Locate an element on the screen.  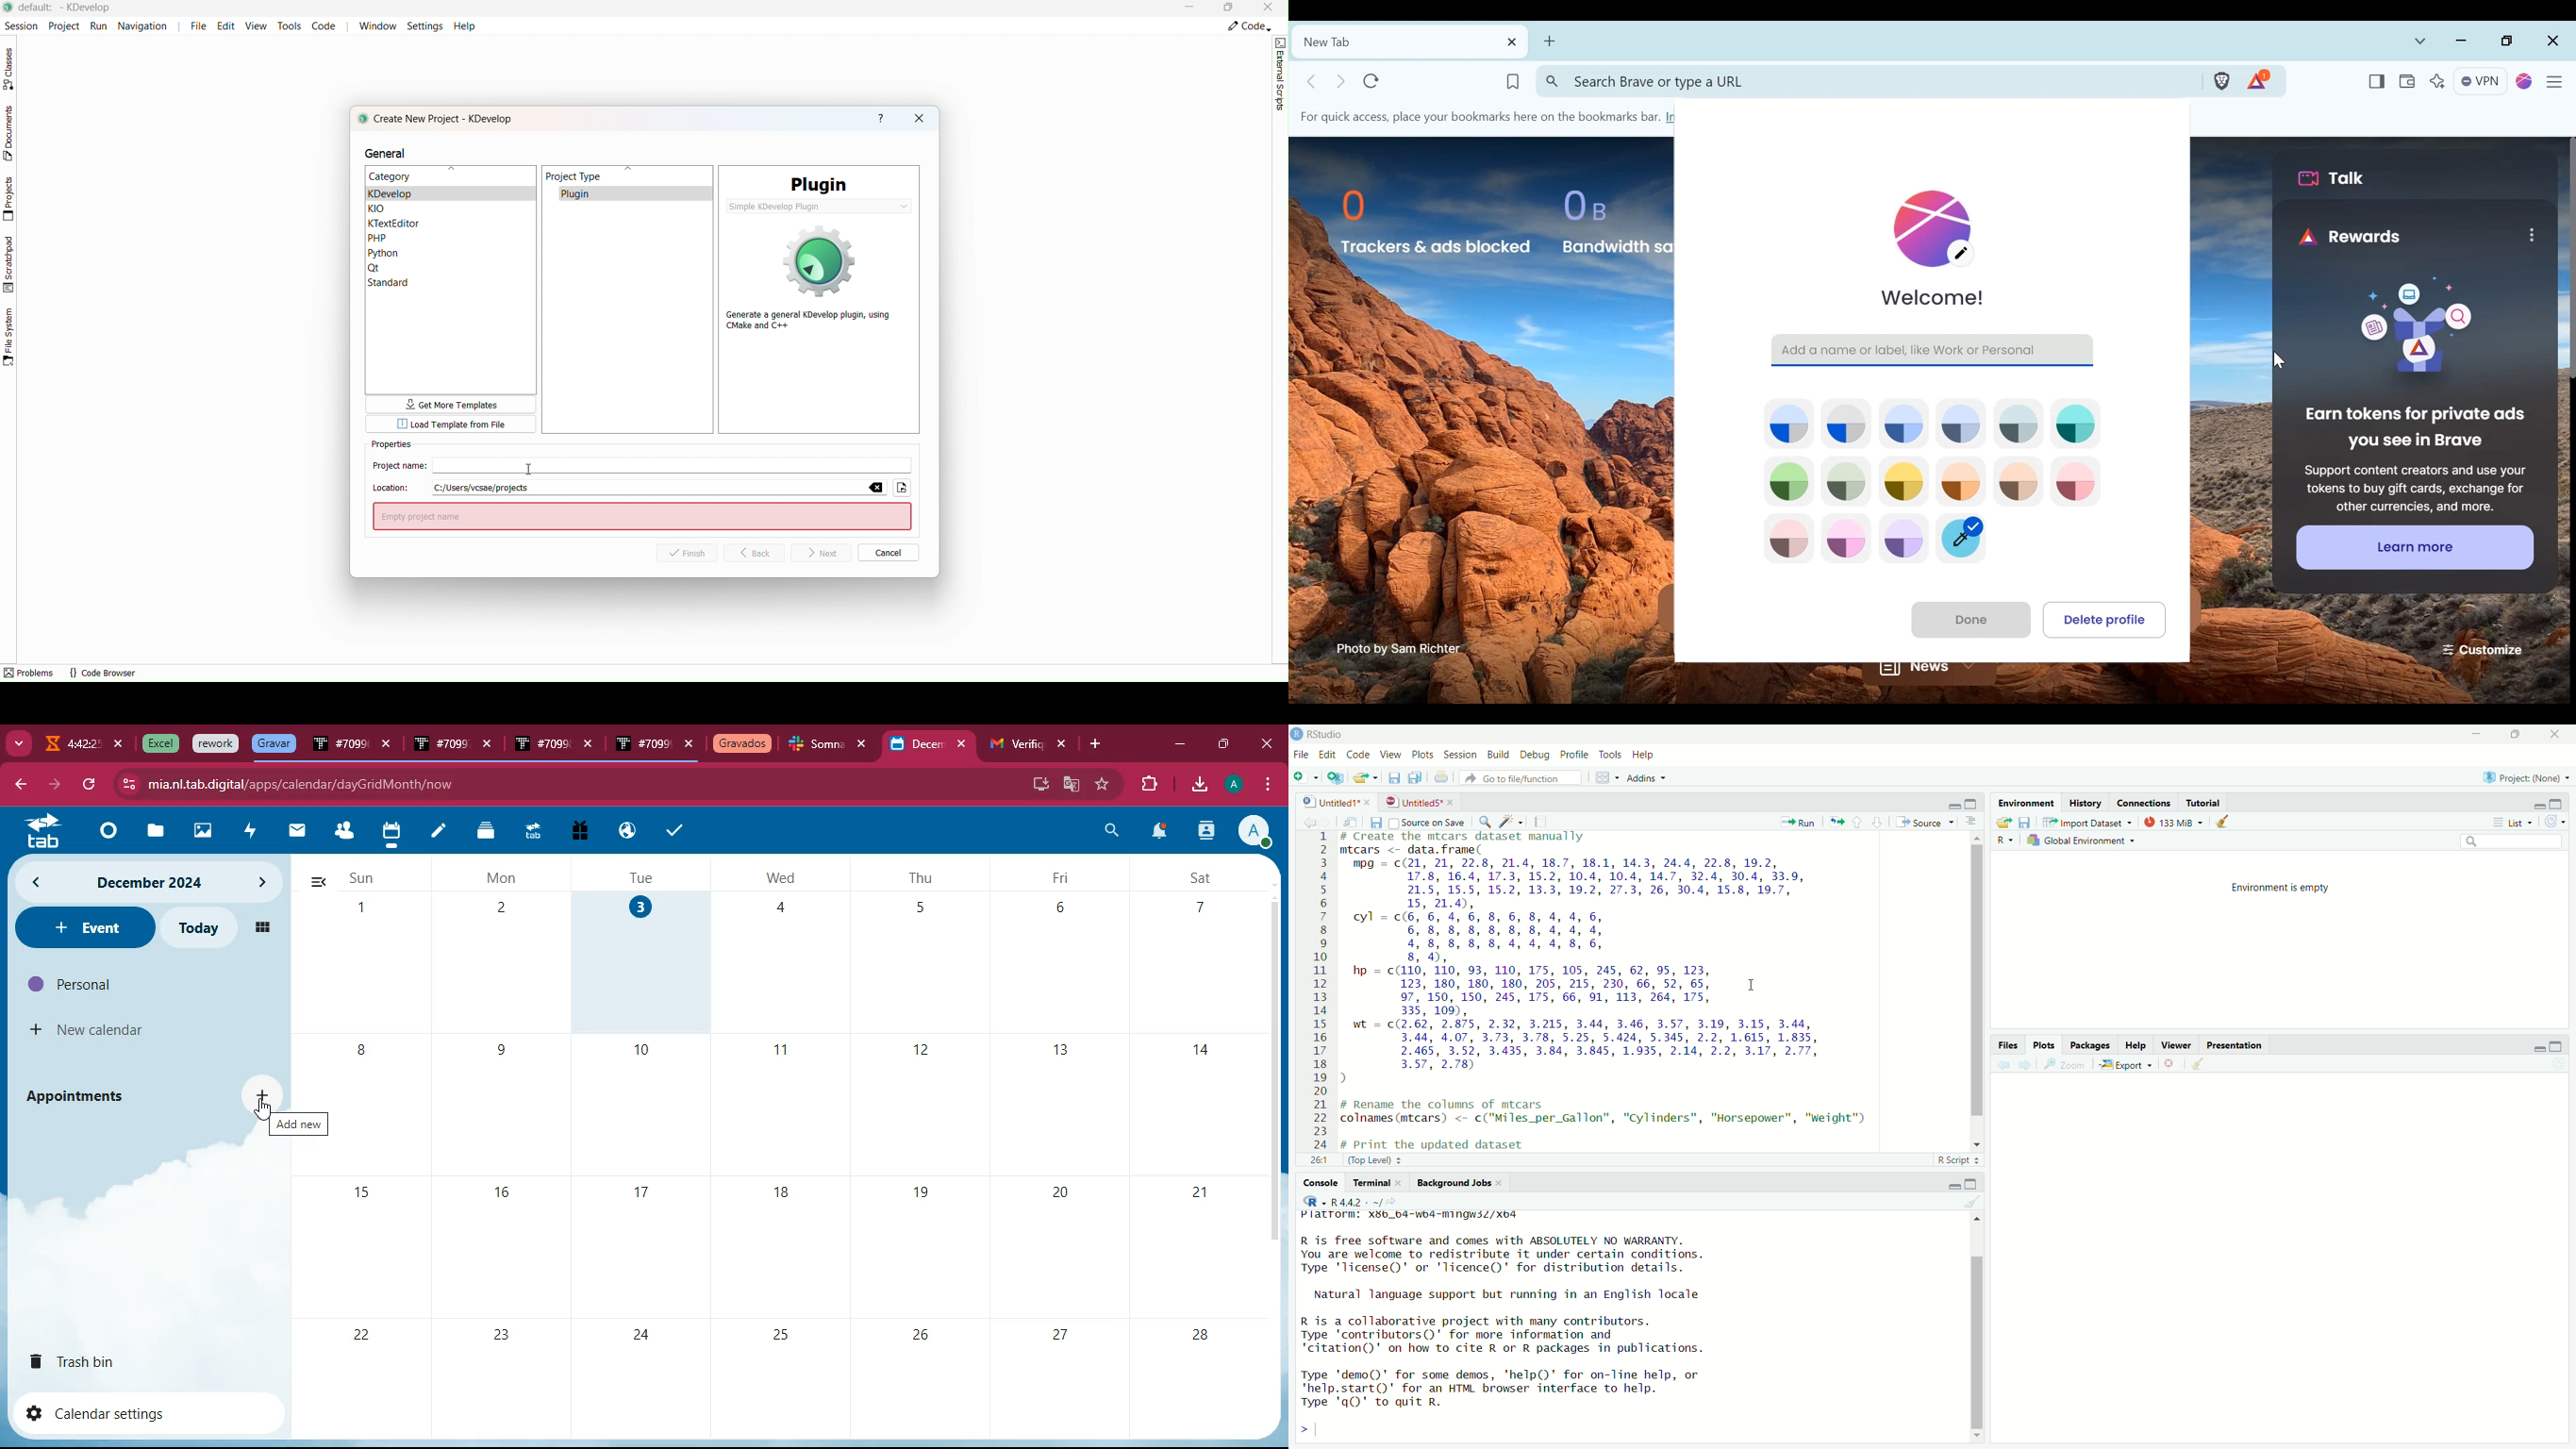
scroll bar is located at coordinates (1969, 989).